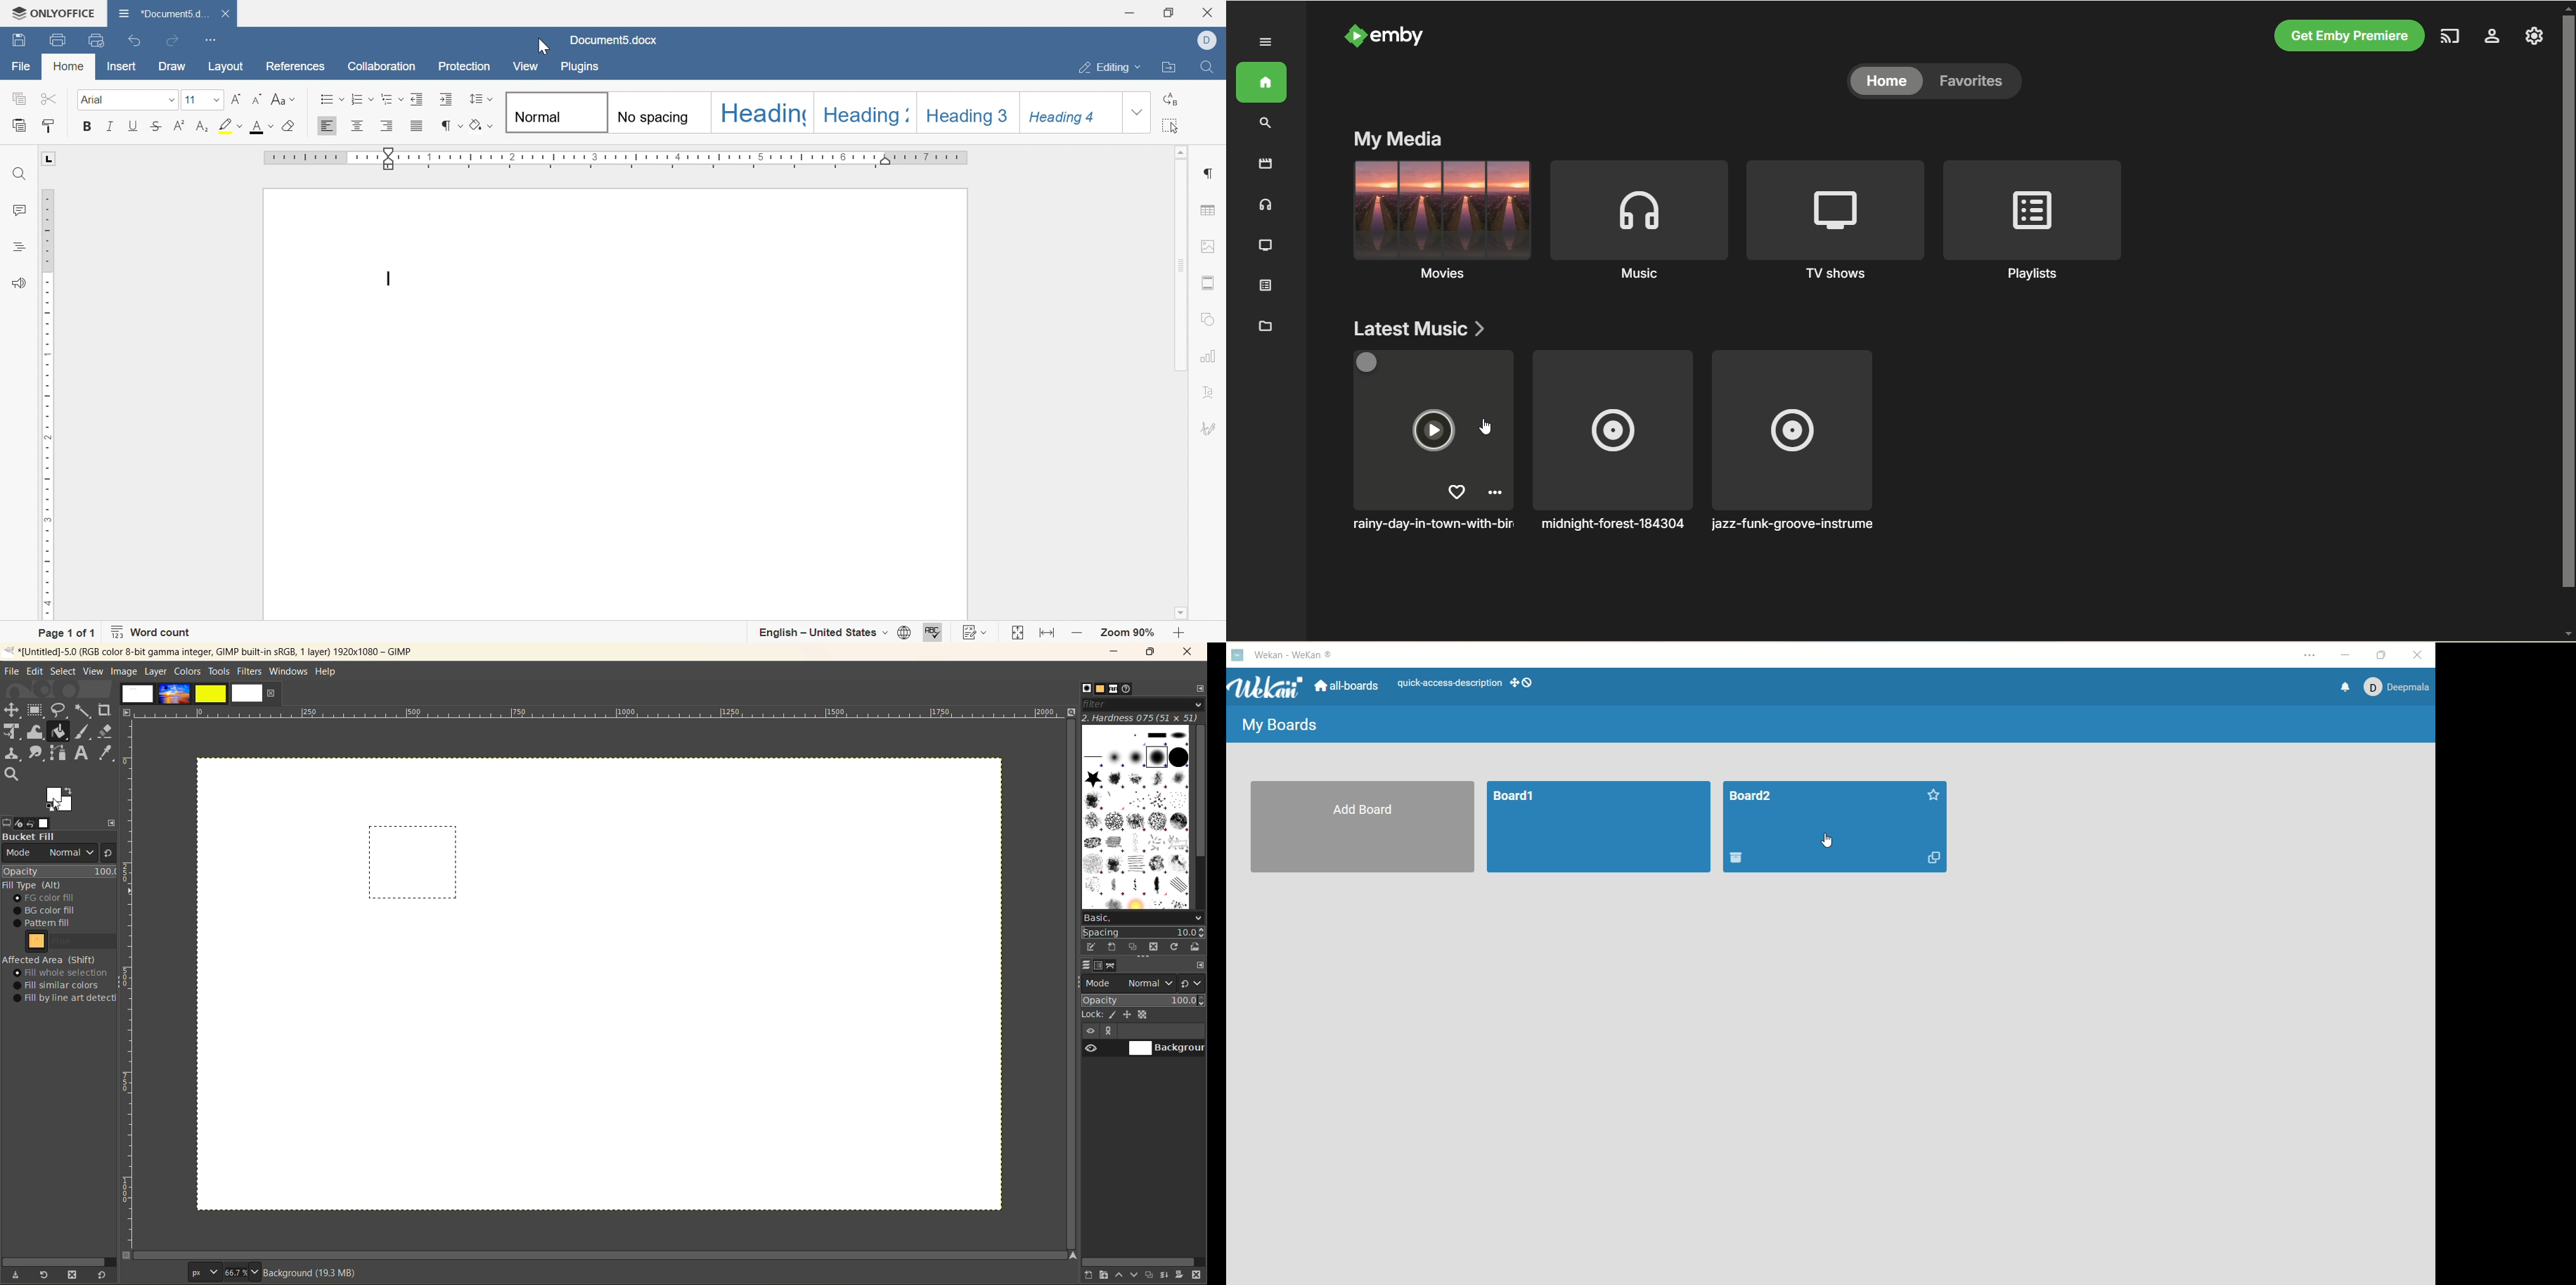 This screenshot has width=2576, height=1288. I want to click on refresh brushes, so click(1174, 947).